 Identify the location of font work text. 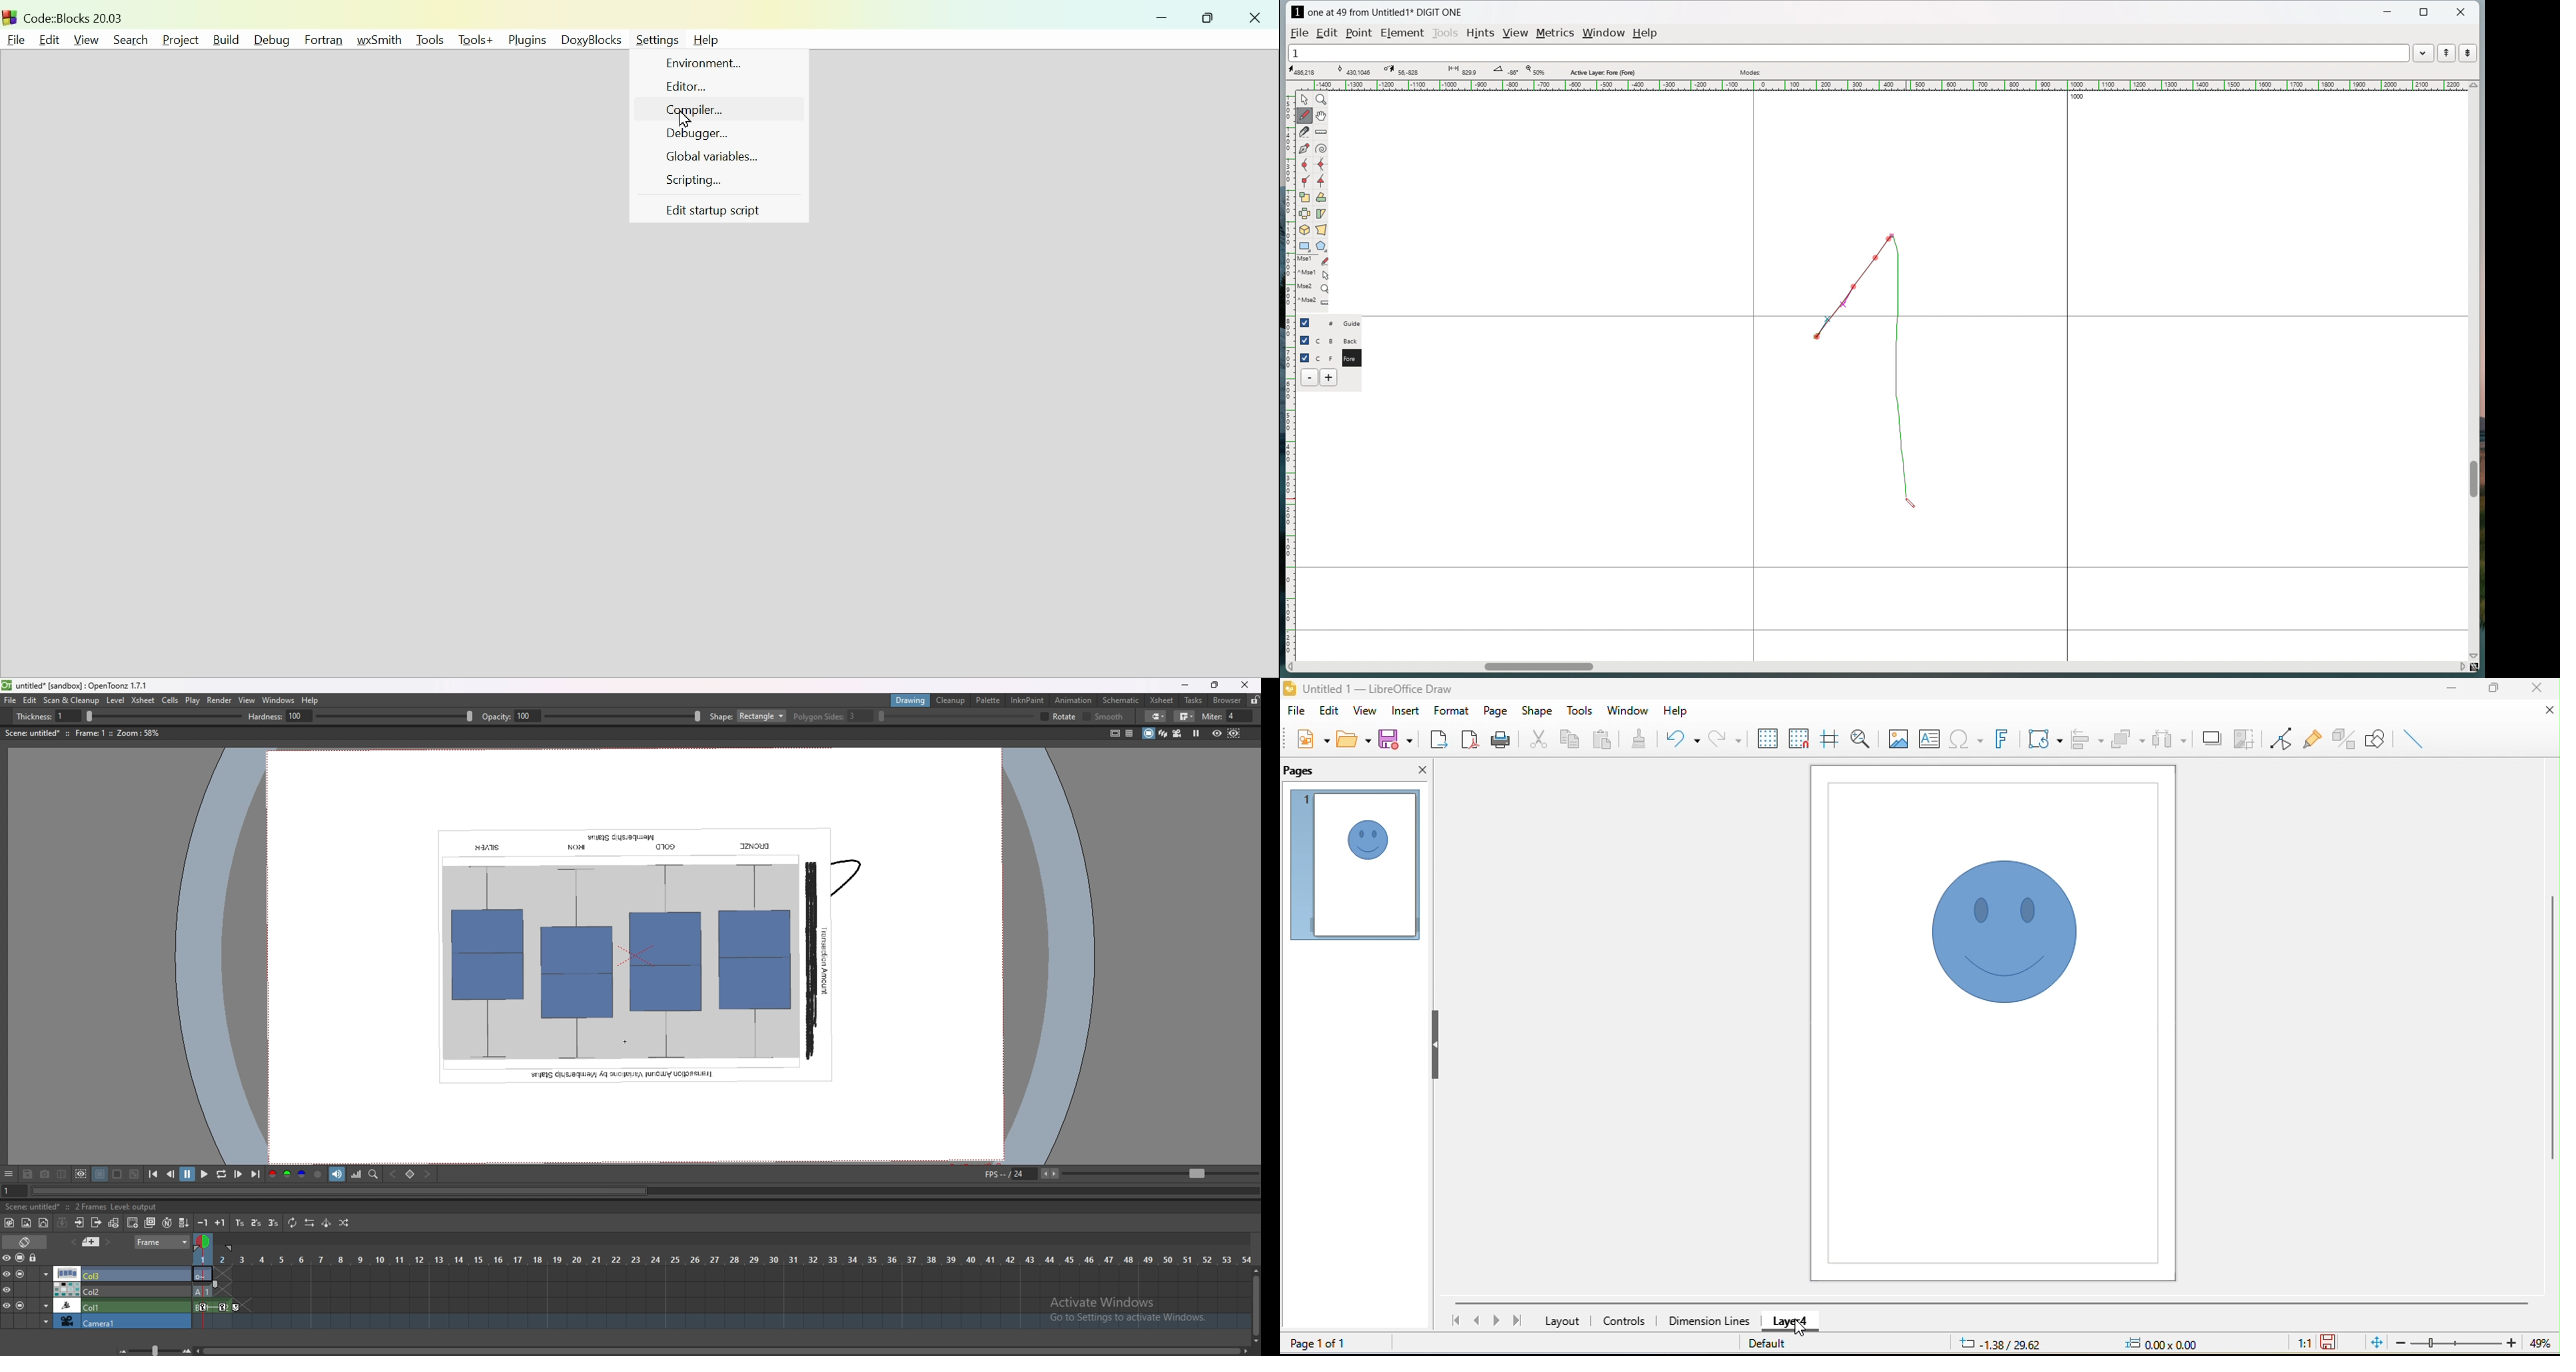
(2003, 737).